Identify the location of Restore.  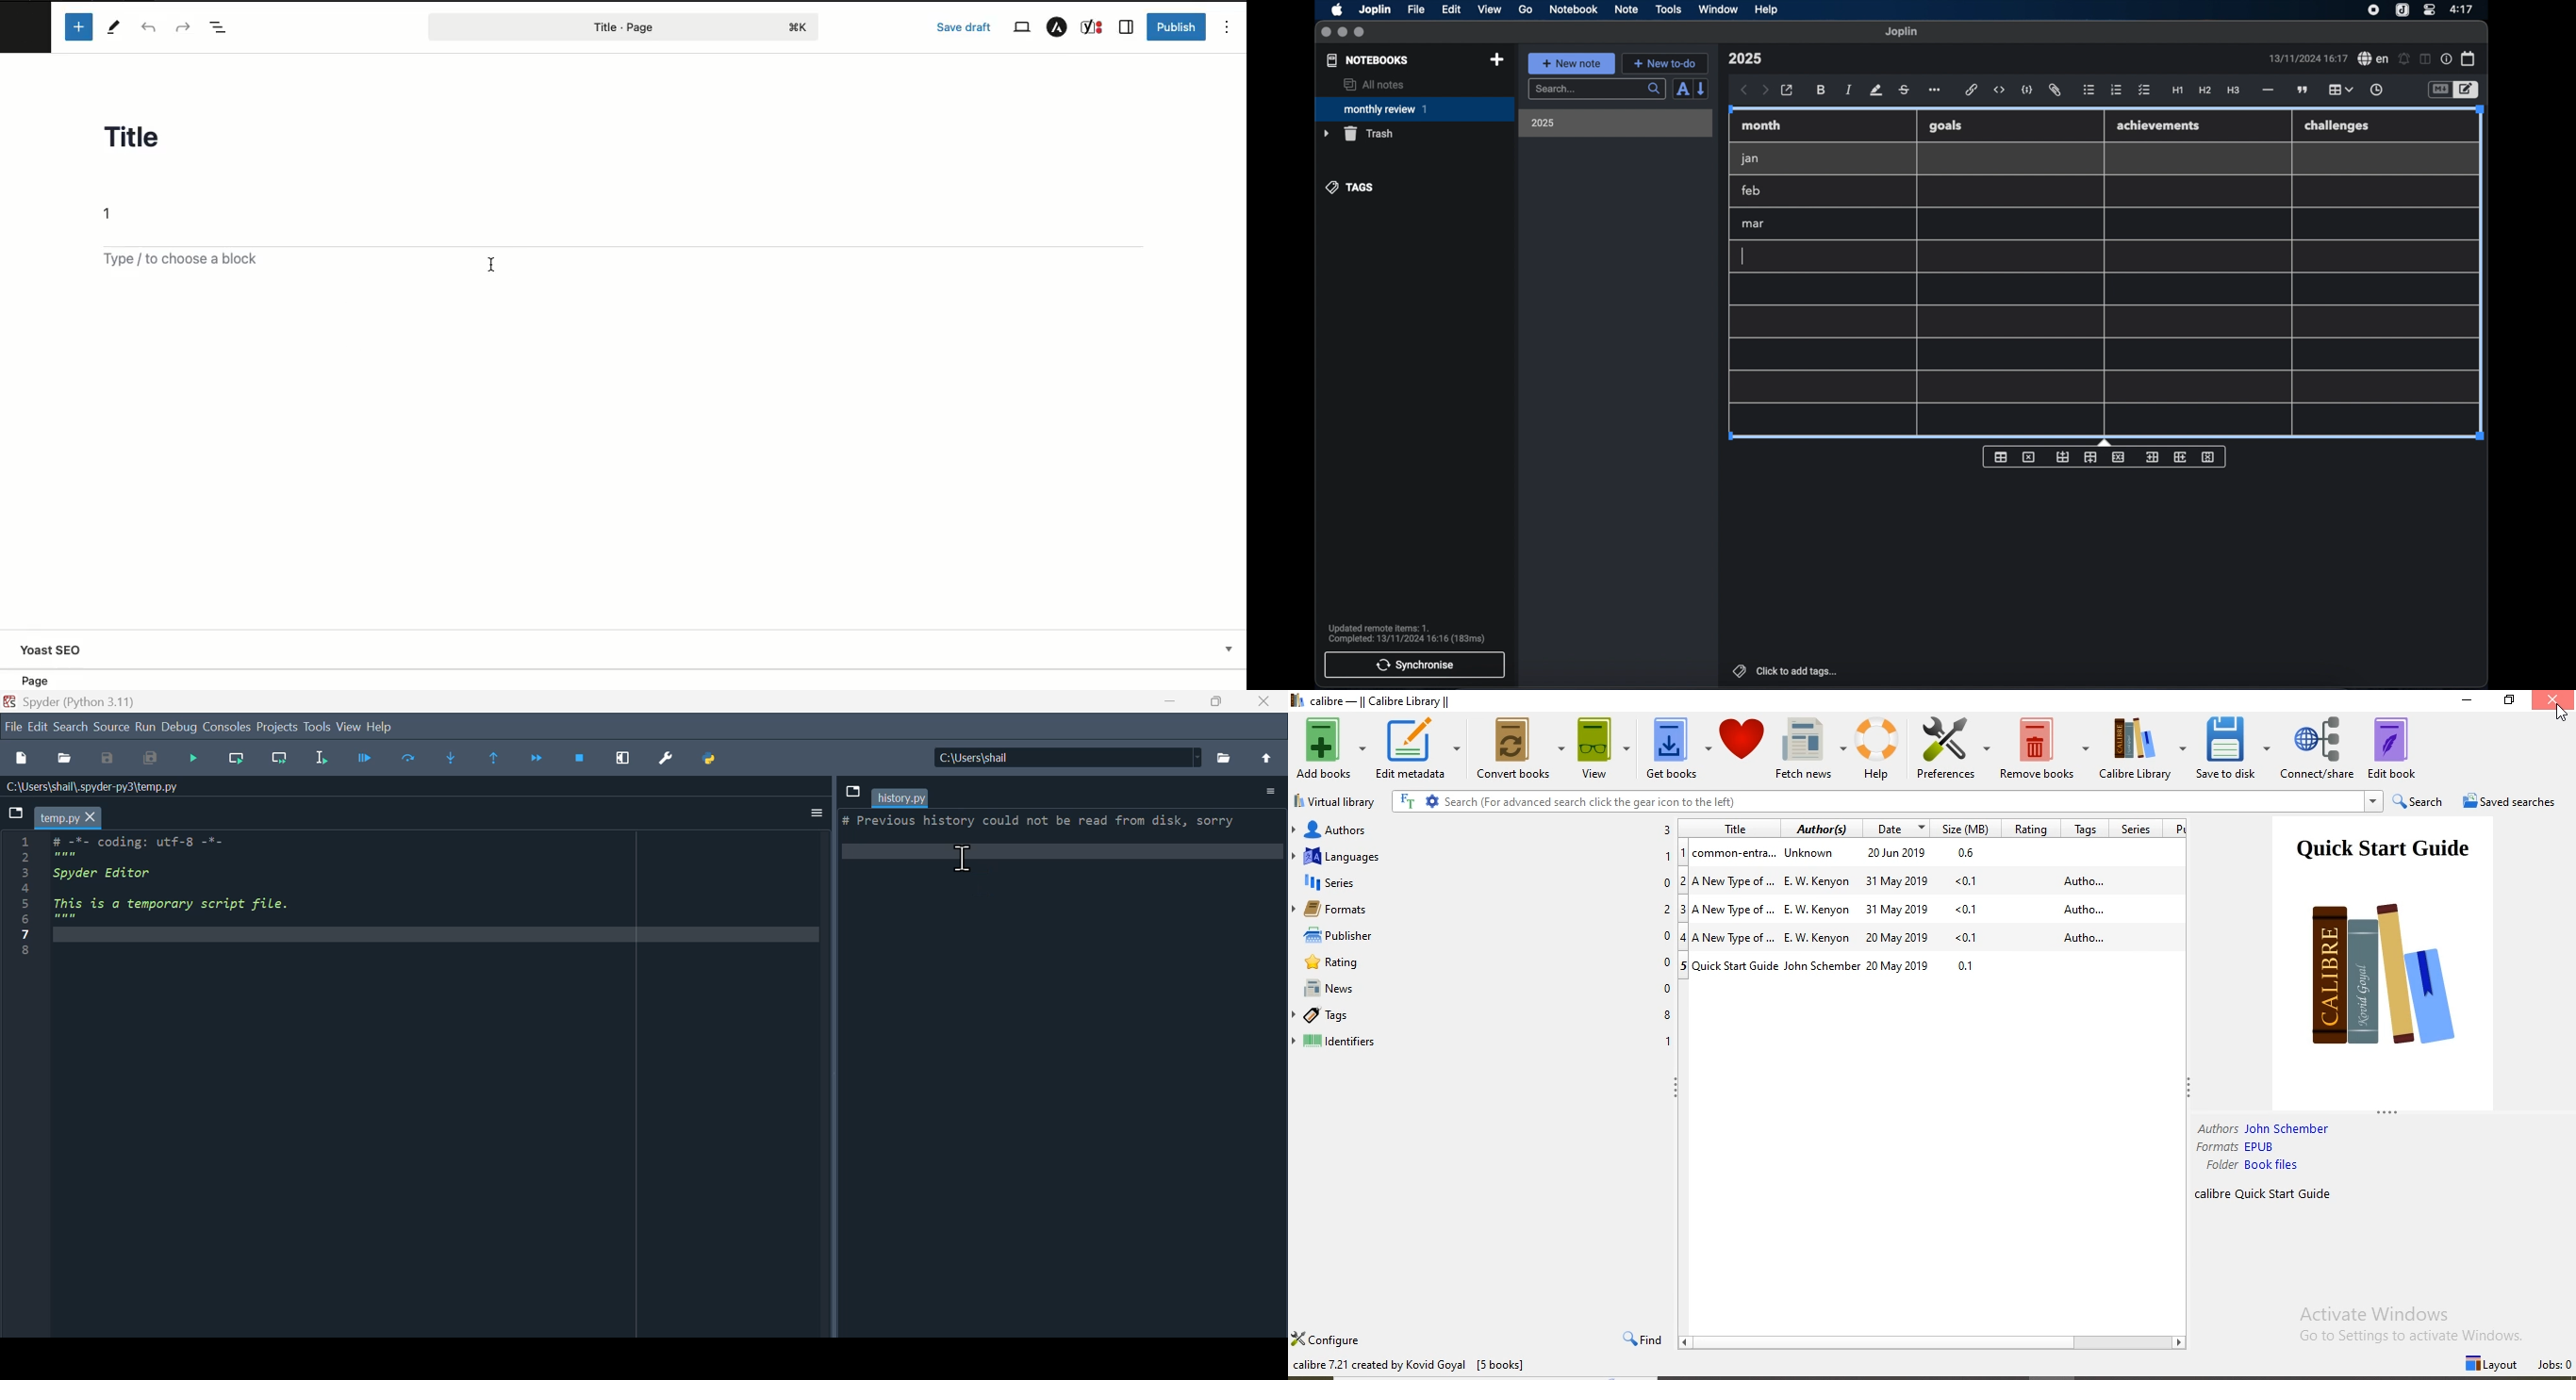
(1216, 701).